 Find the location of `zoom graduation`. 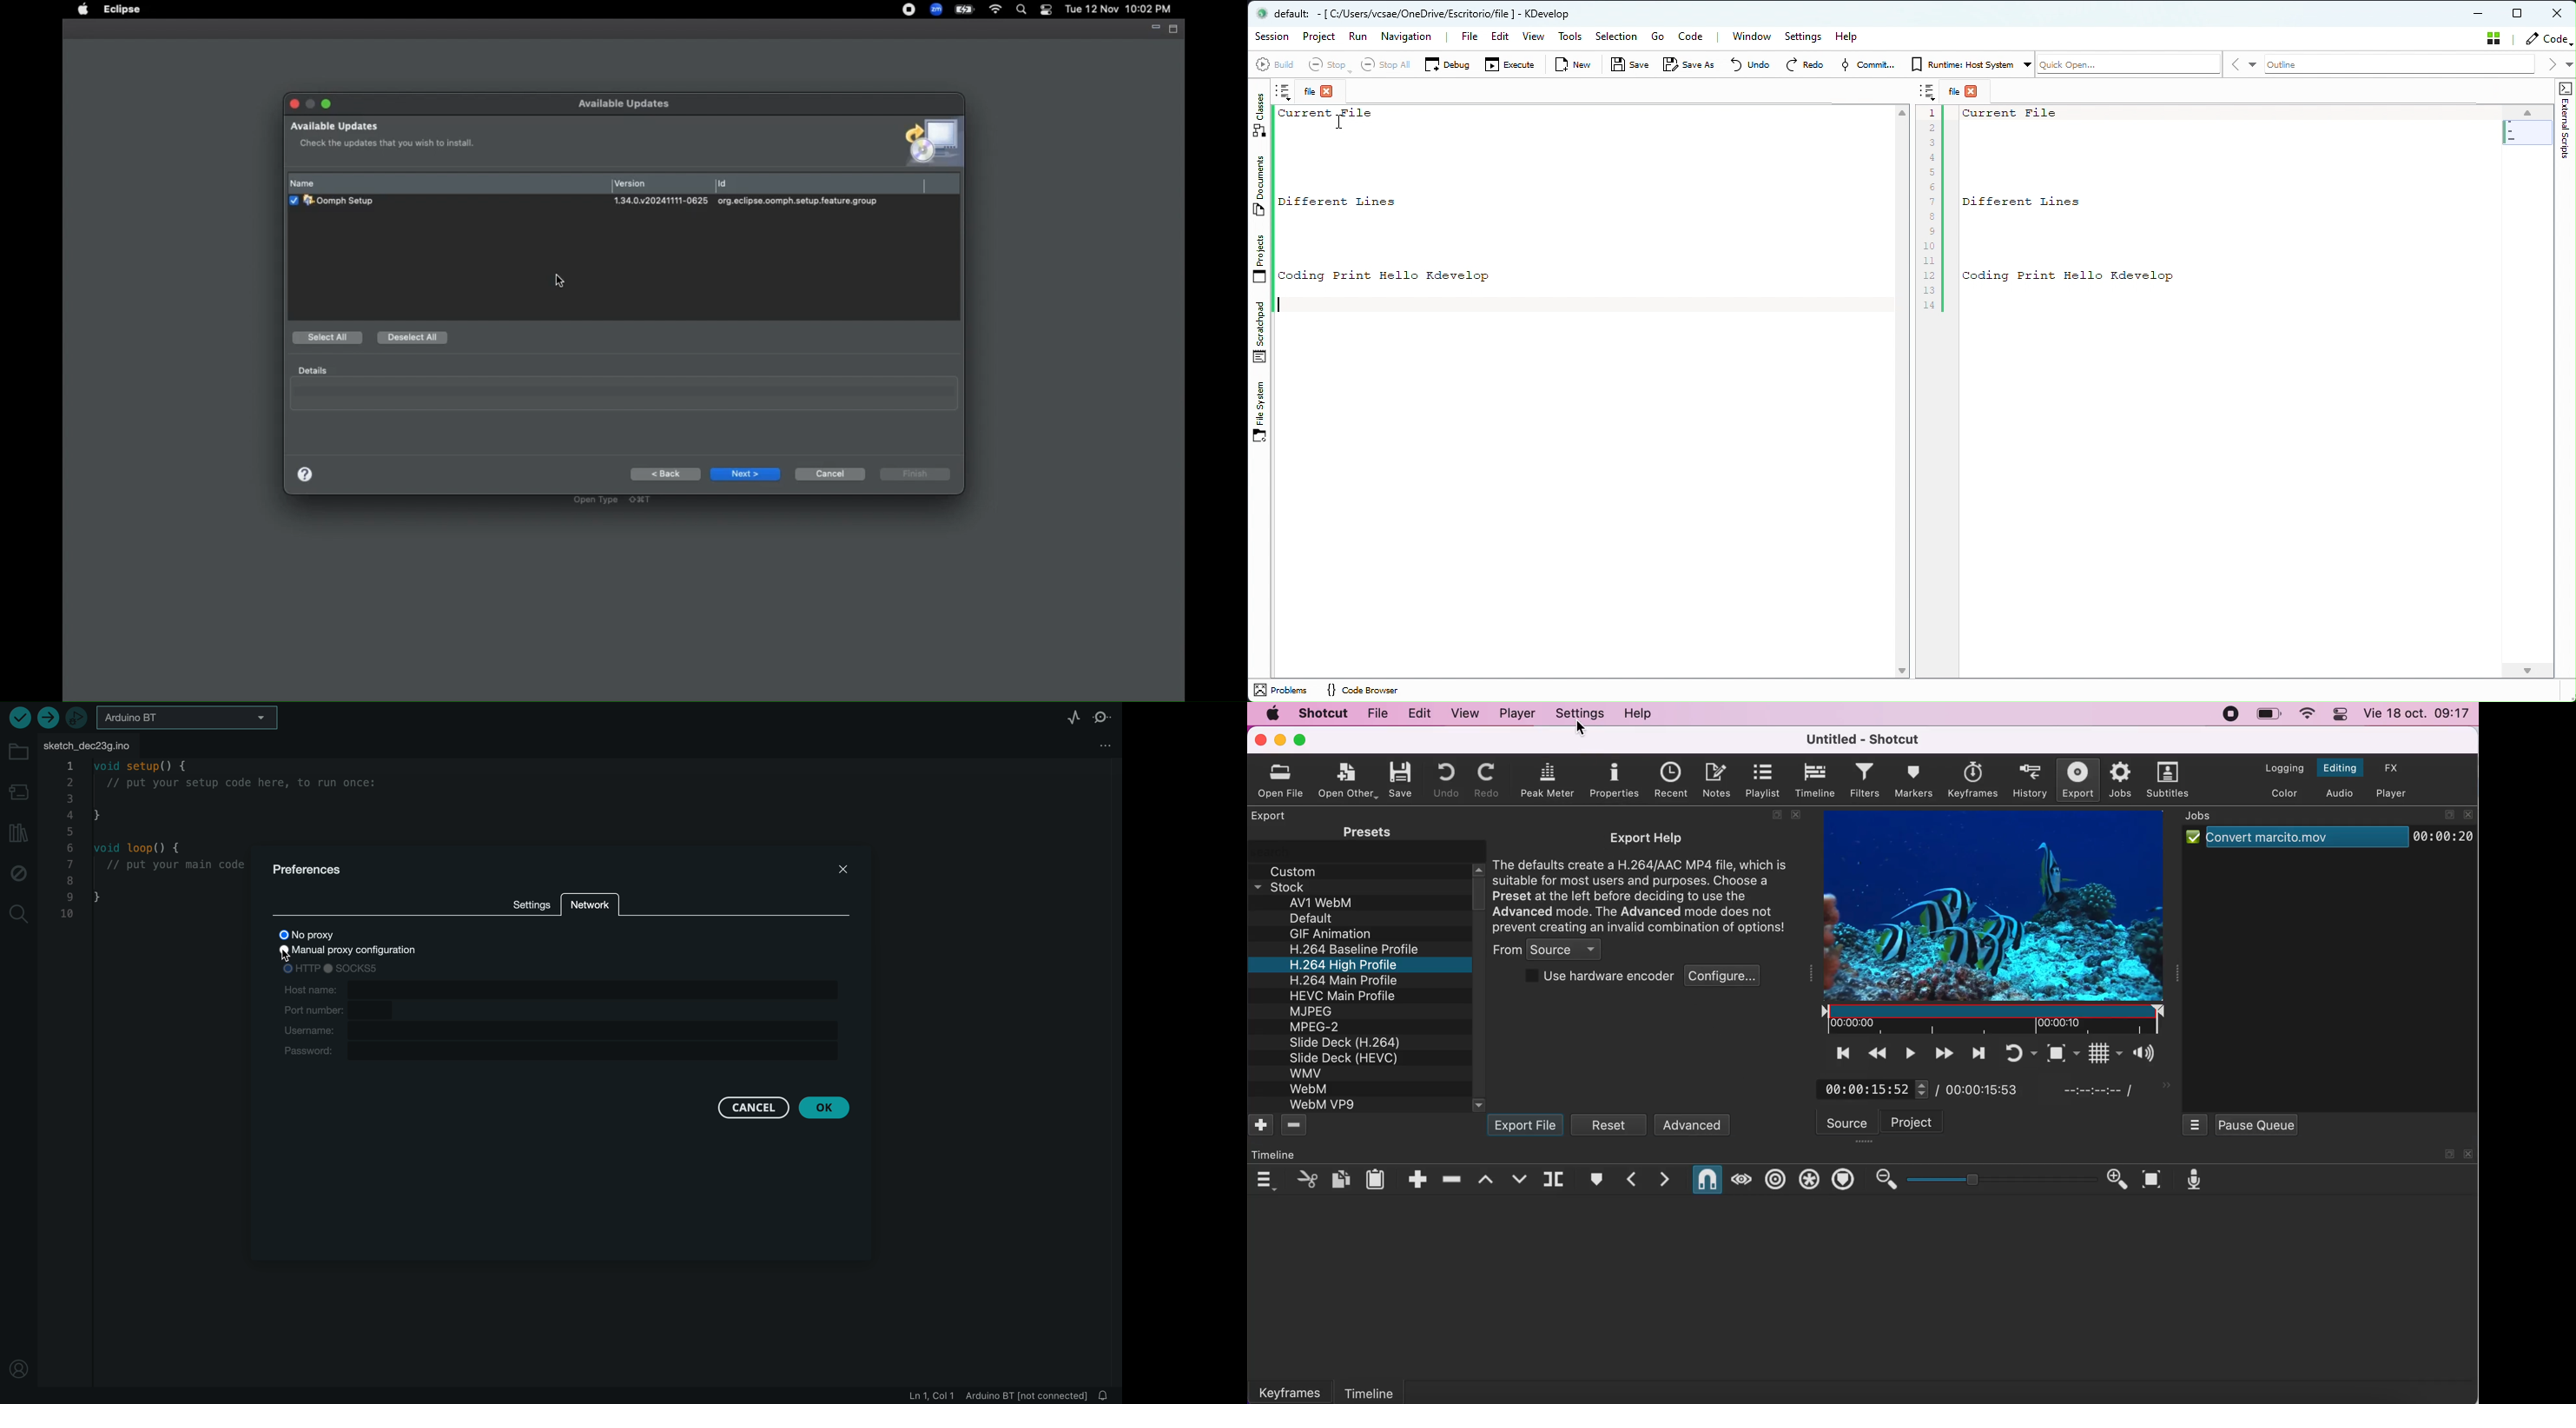

zoom graduation is located at coordinates (2000, 1179).